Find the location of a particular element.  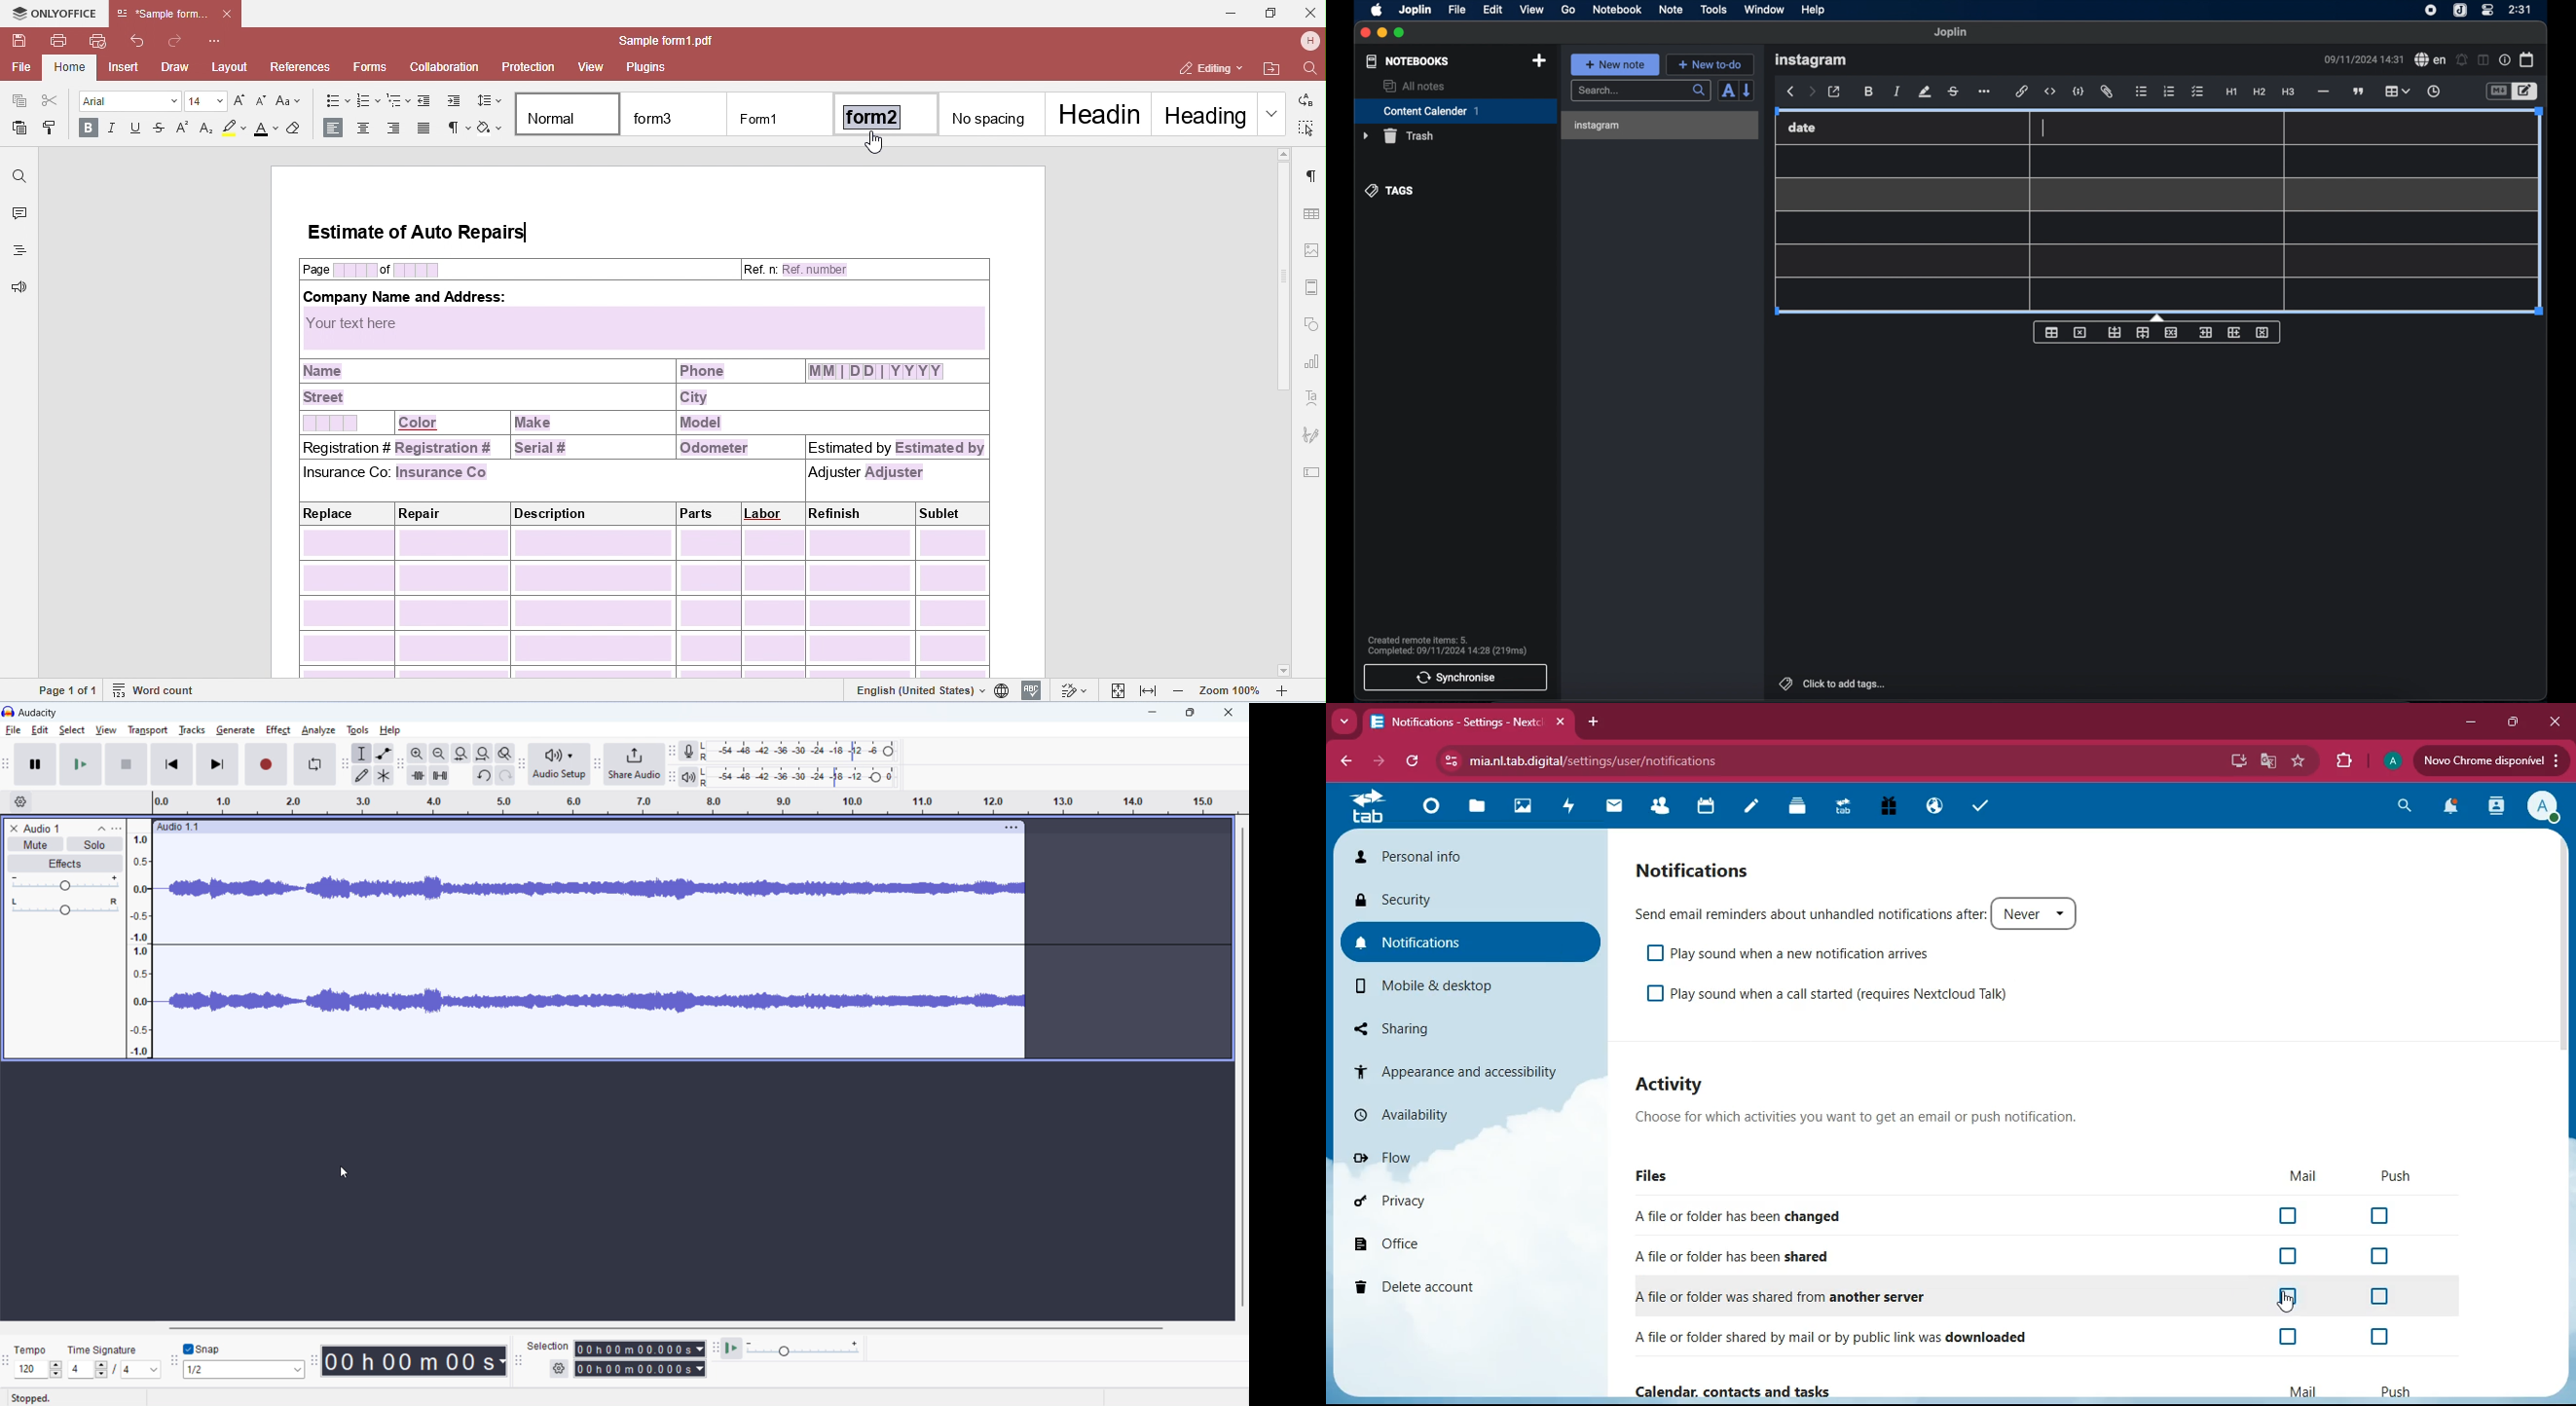

insert row before is located at coordinates (2115, 331).